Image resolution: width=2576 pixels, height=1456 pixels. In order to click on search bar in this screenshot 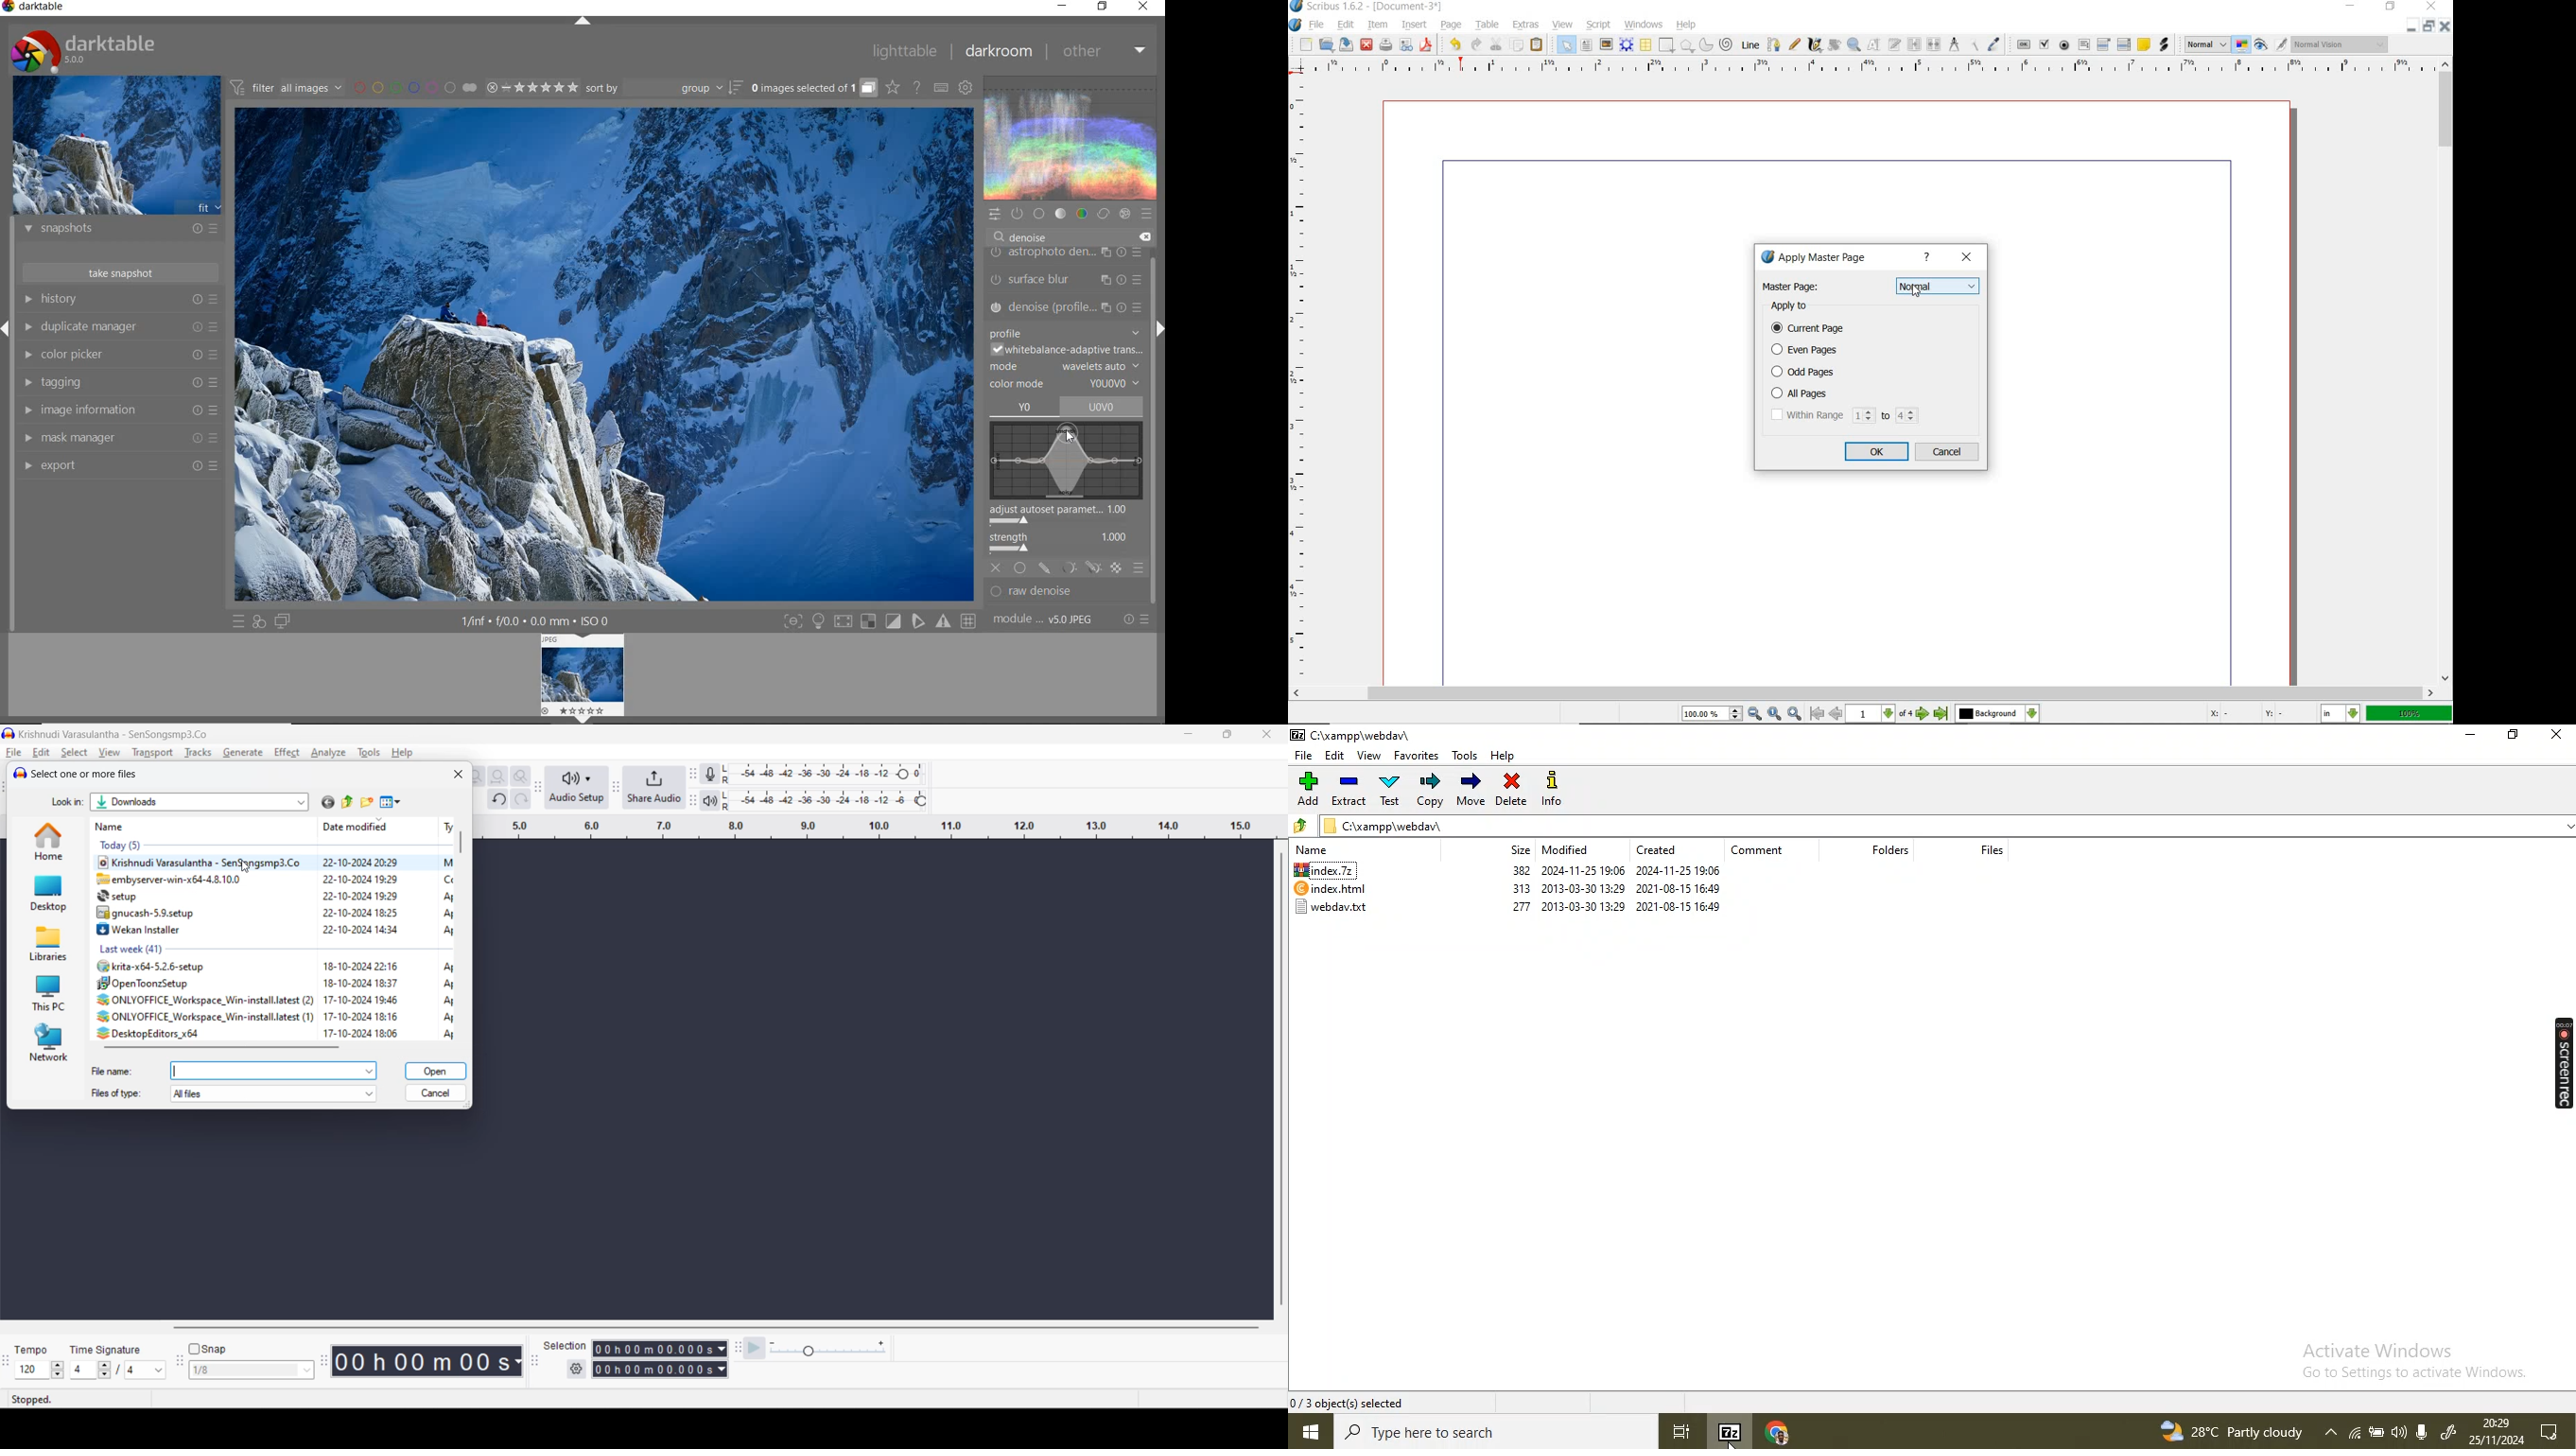, I will do `click(1498, 1431)`.